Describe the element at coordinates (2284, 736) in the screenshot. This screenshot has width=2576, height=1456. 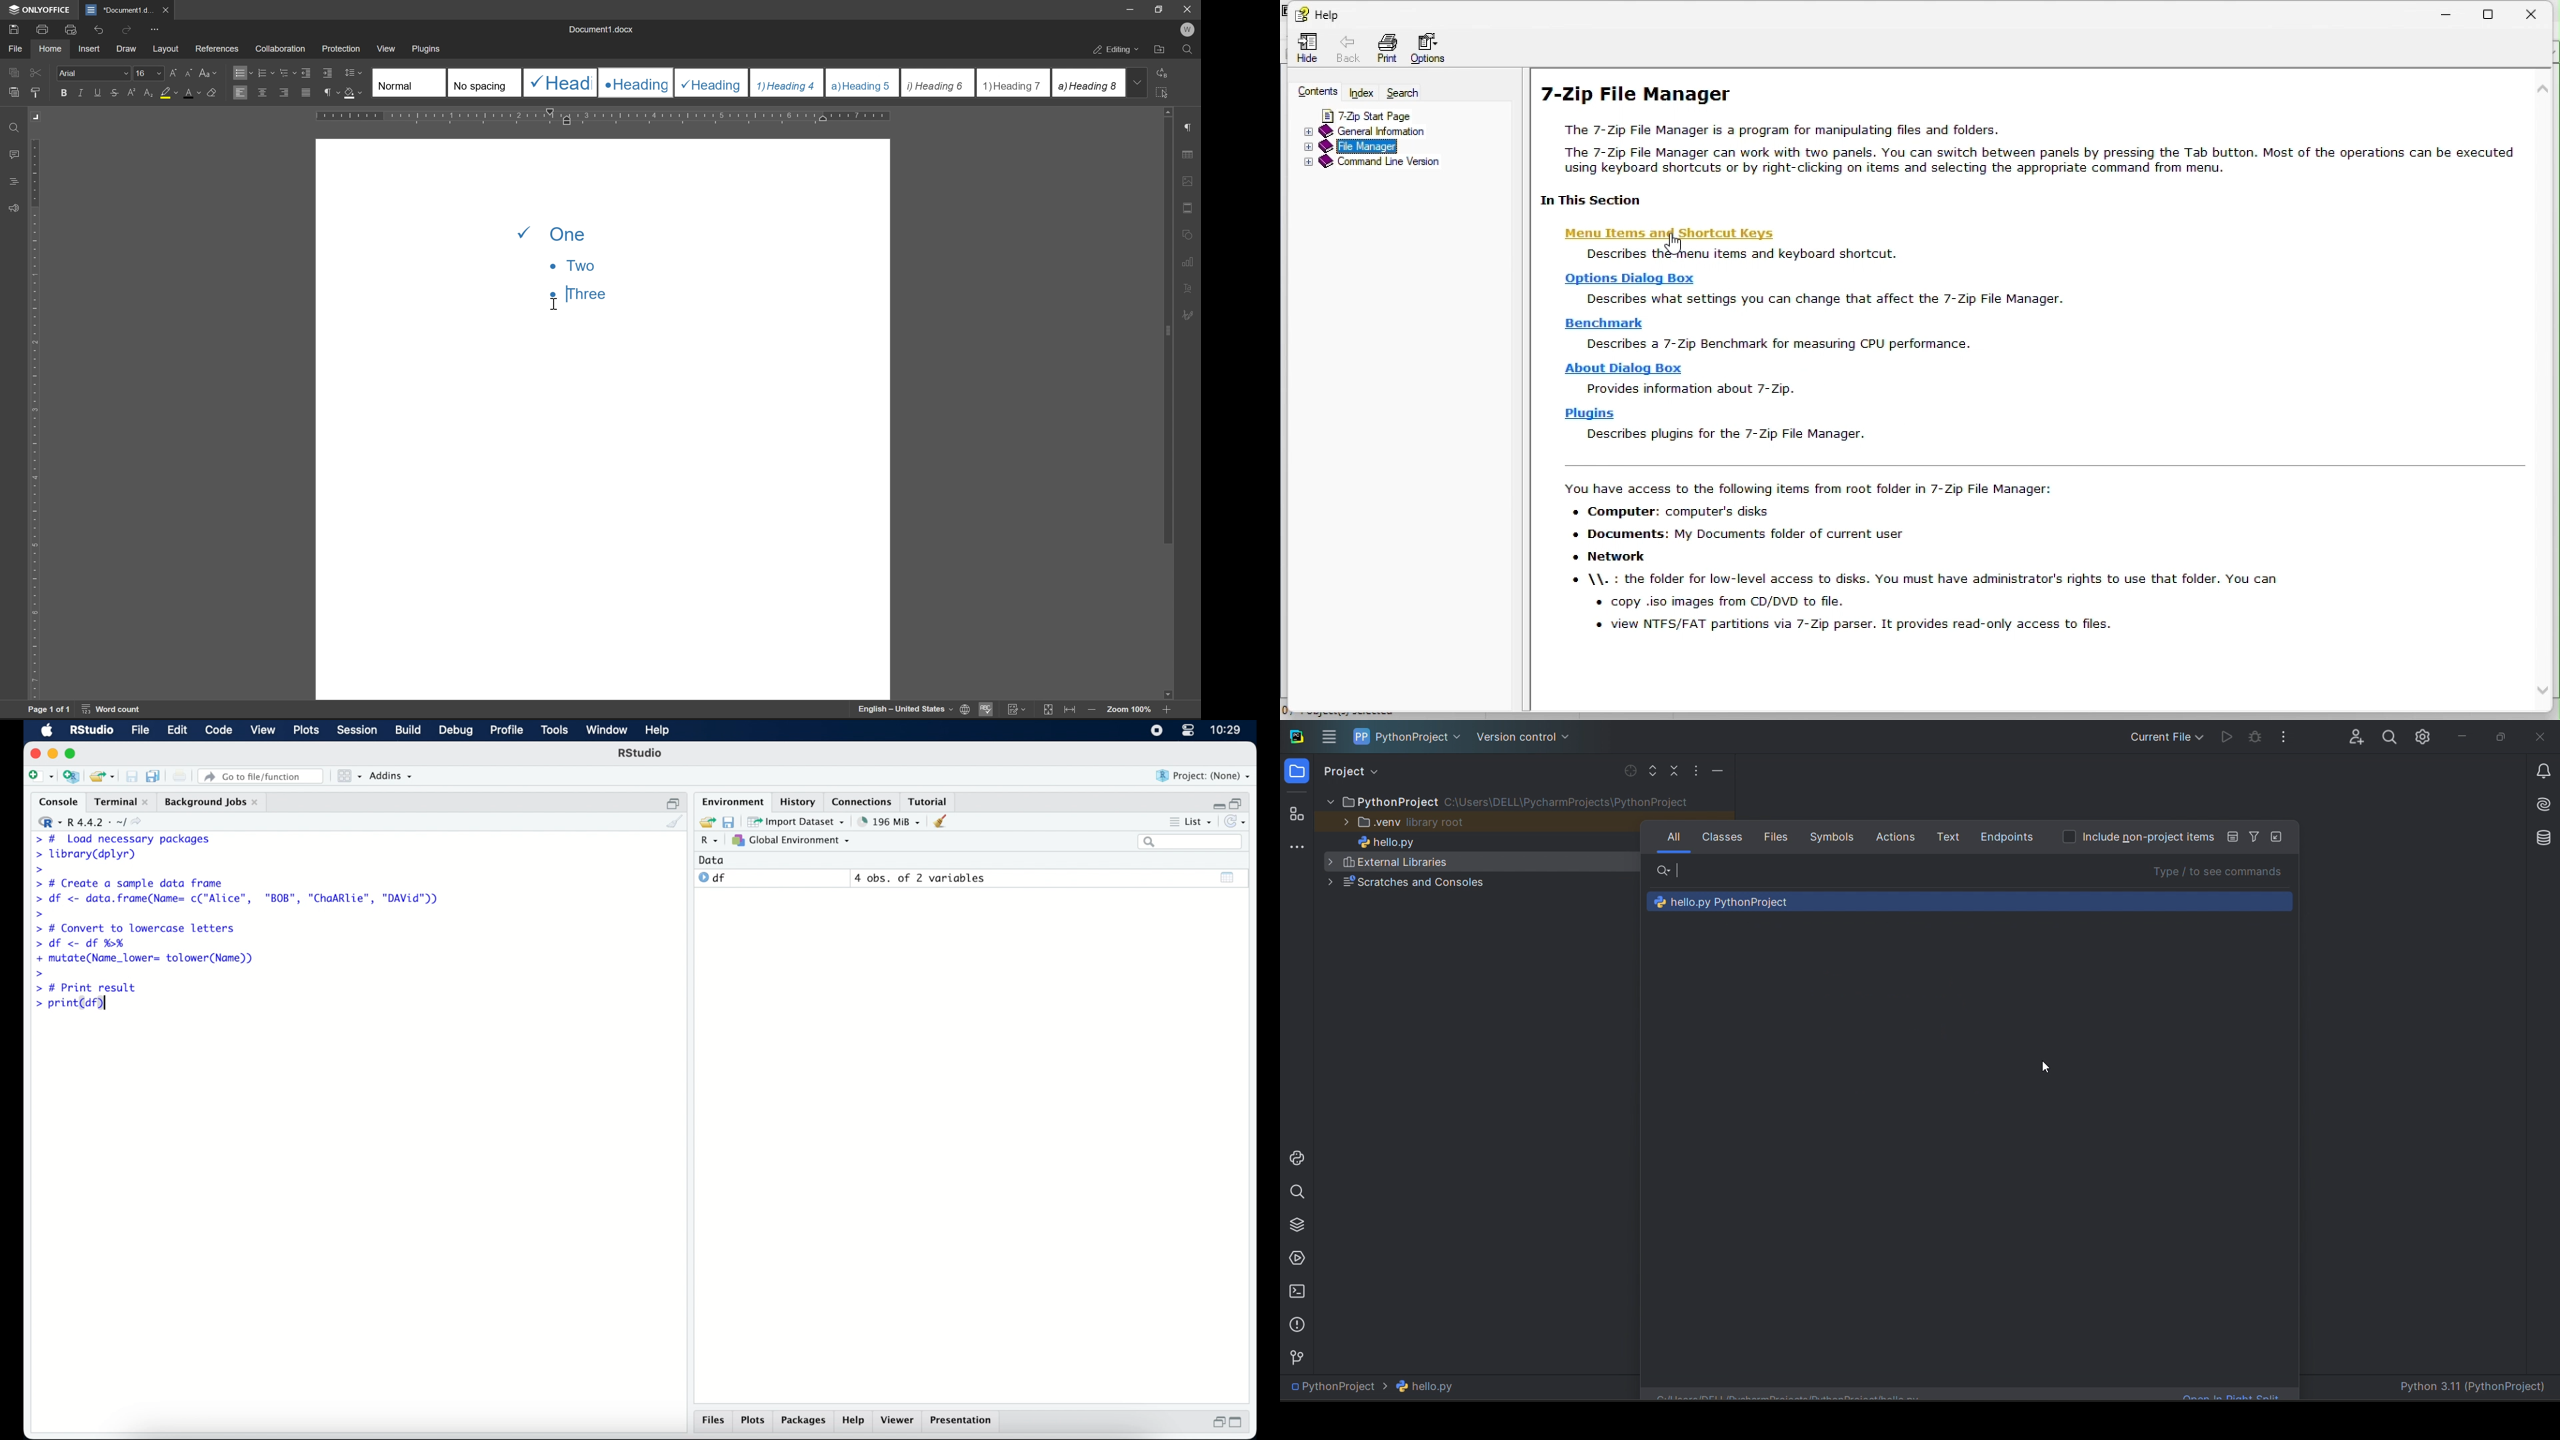
I see `options` at that location.